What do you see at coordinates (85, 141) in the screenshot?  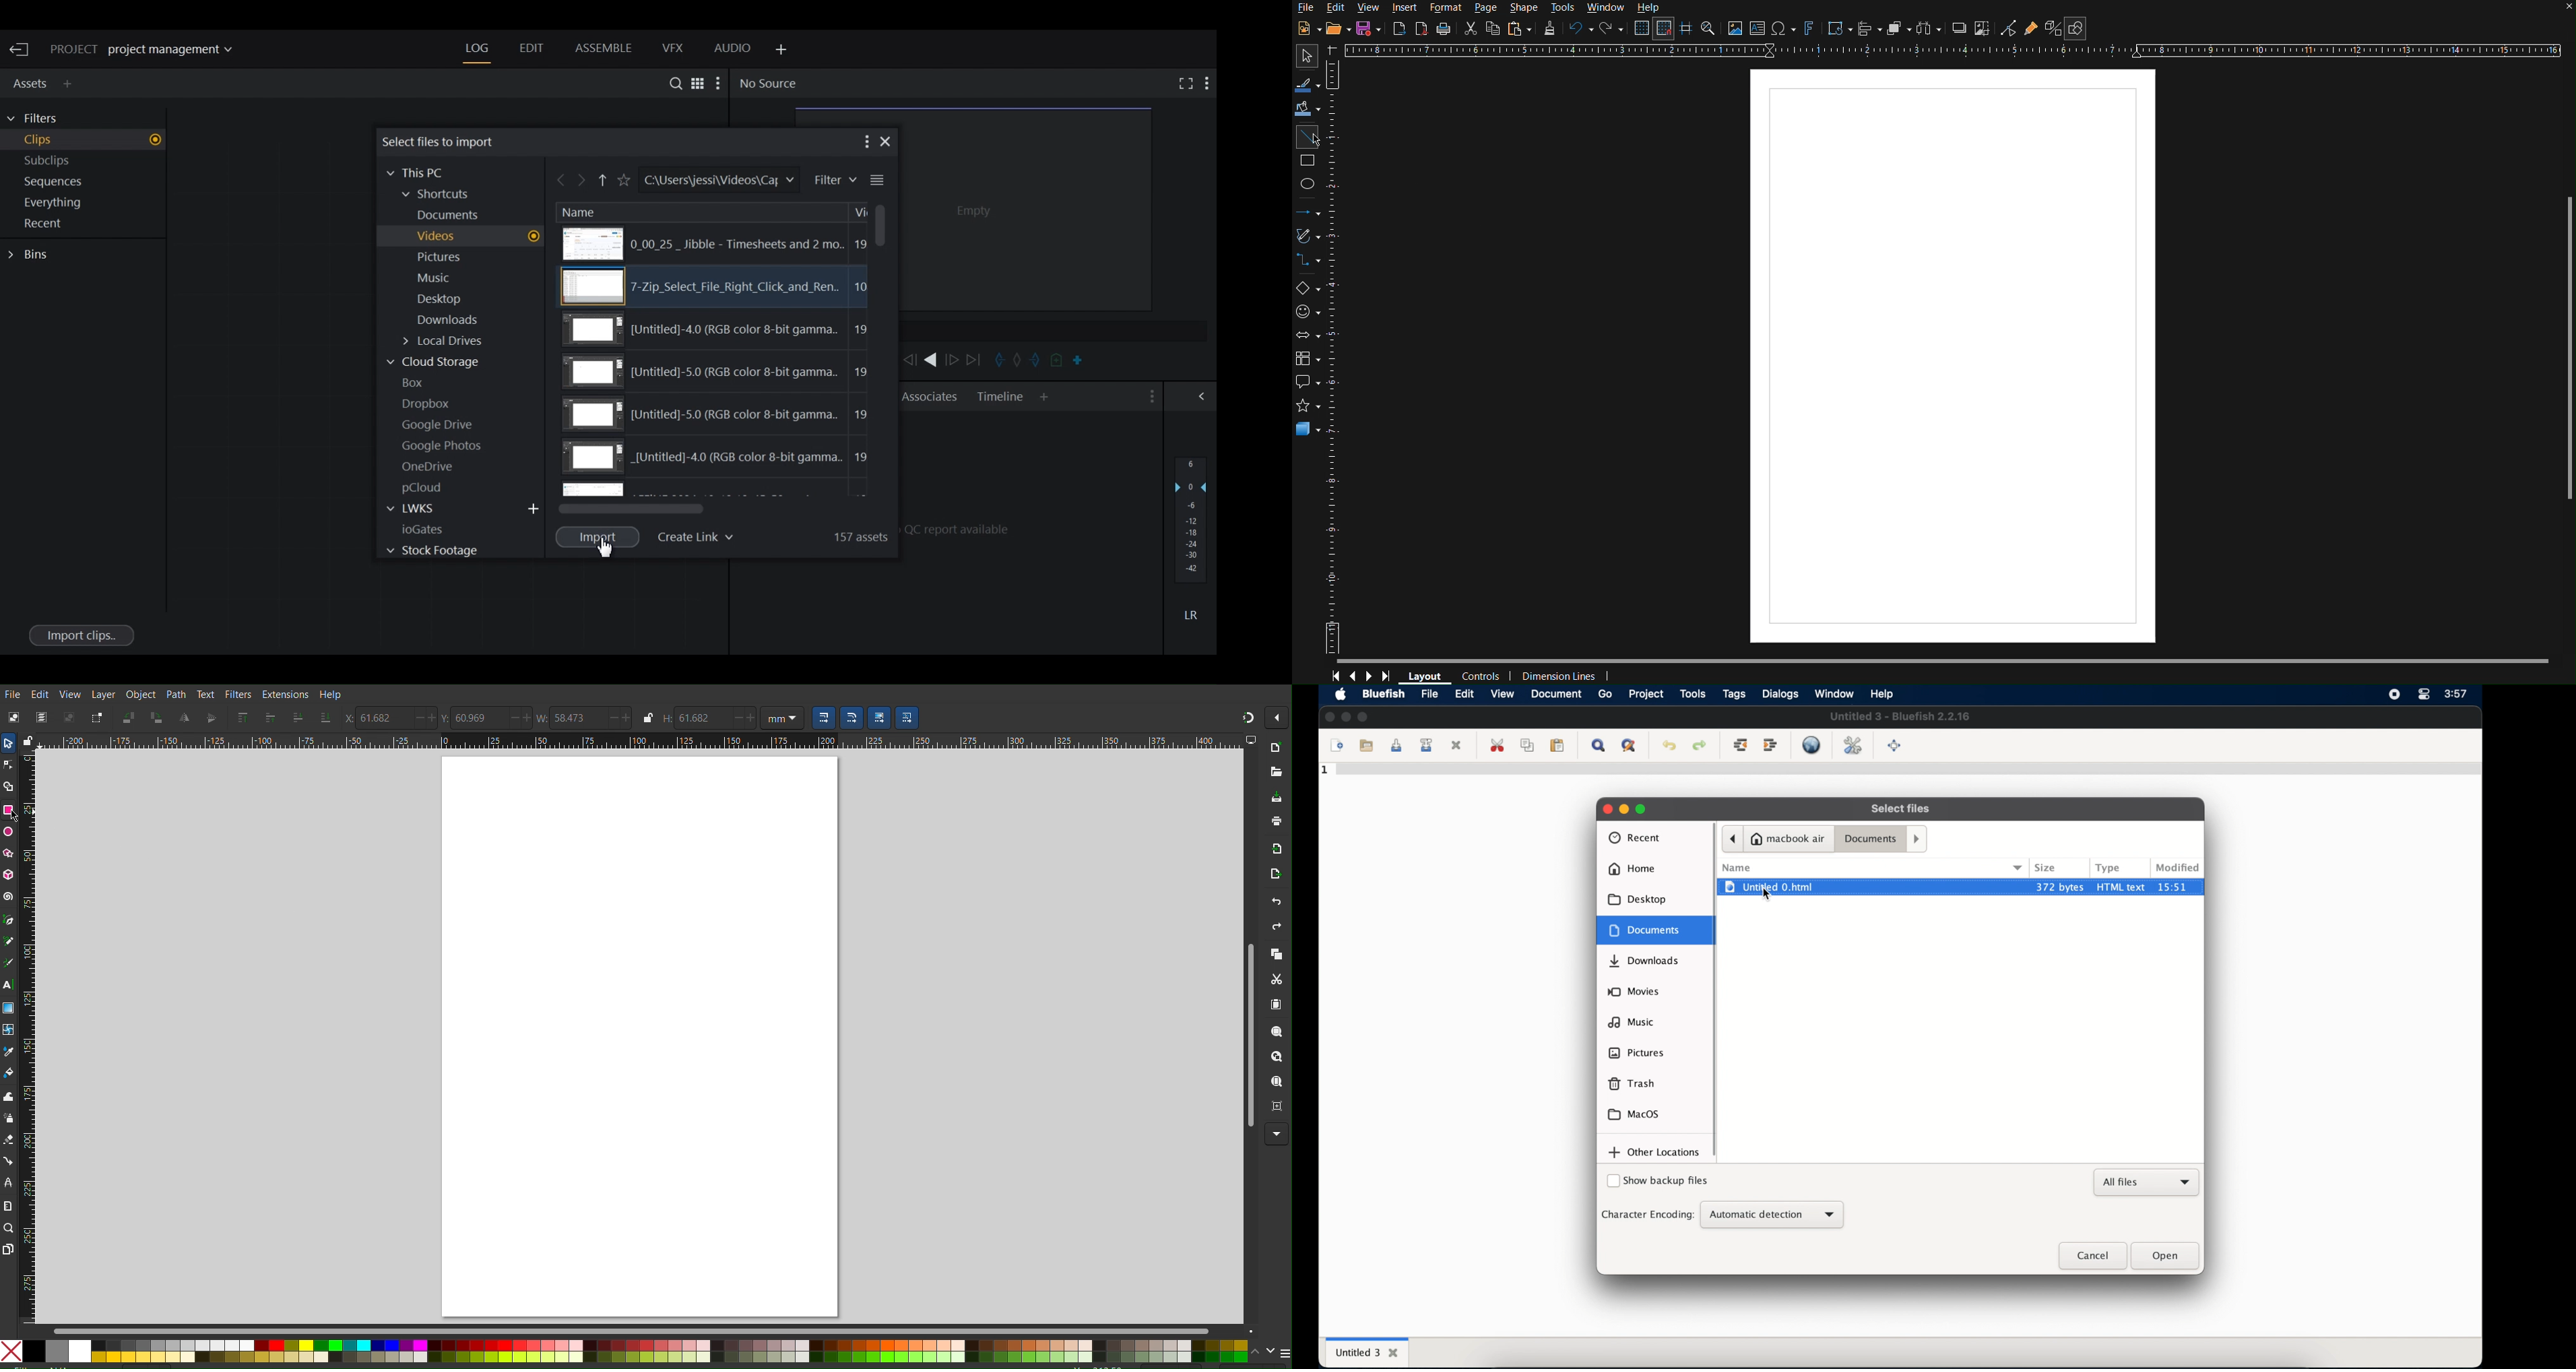 I see `Show Clips in current project` at bounding box center [85, 141].